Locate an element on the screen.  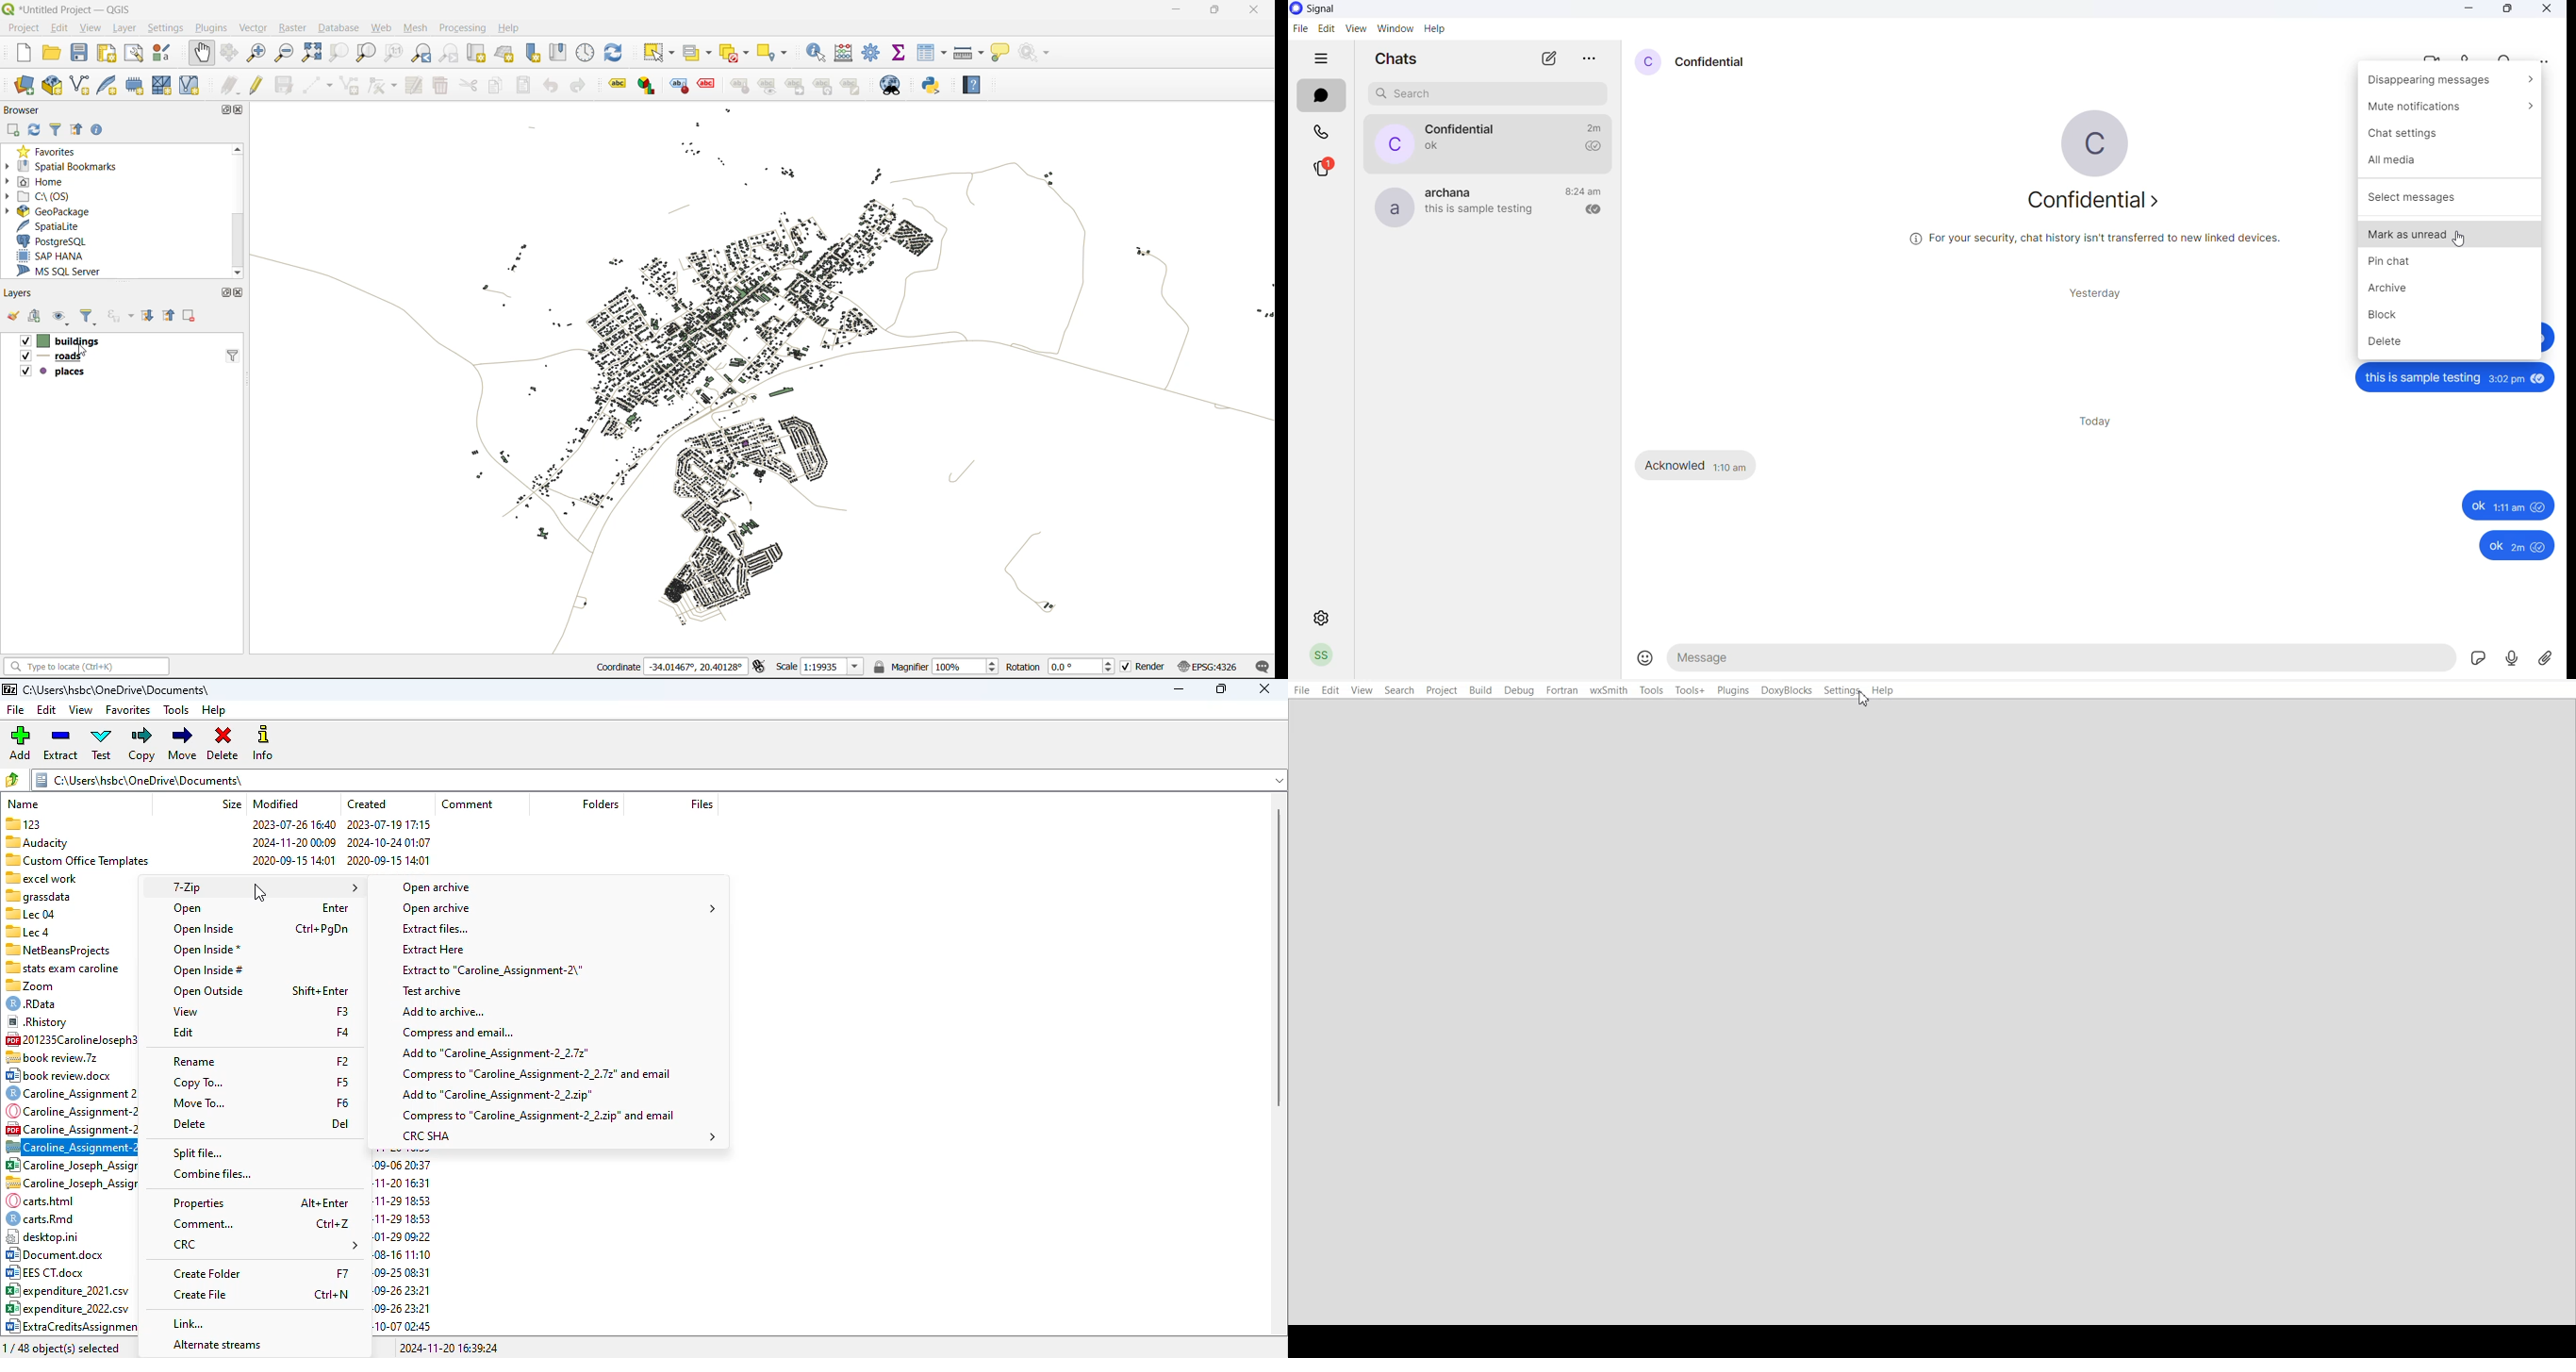
wxSmith is located at coordinates (1608, 690).